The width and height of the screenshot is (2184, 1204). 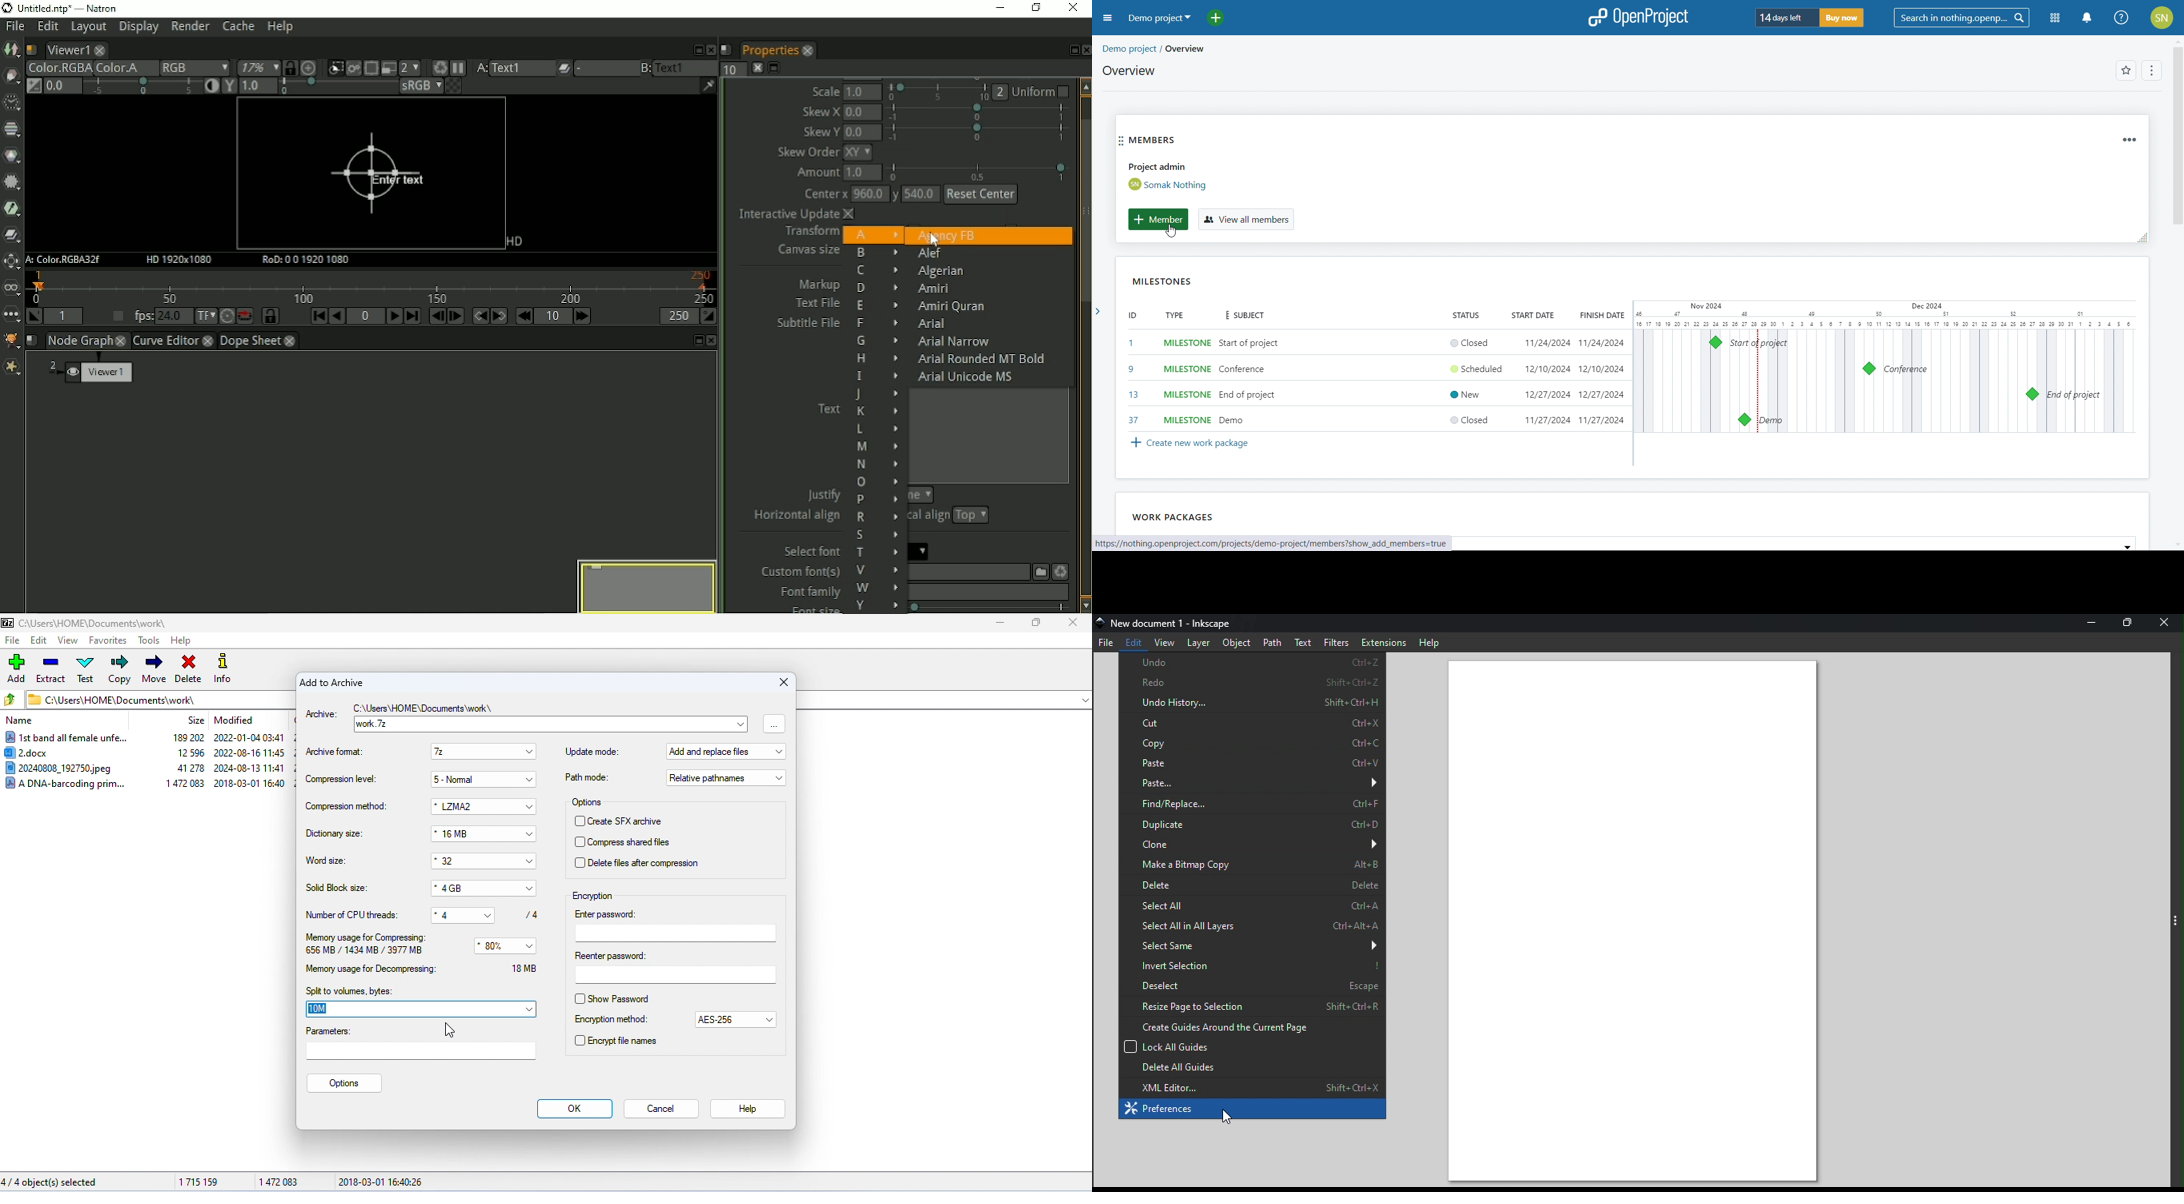 I want to click on checkbox, so click(x=579, y=862).